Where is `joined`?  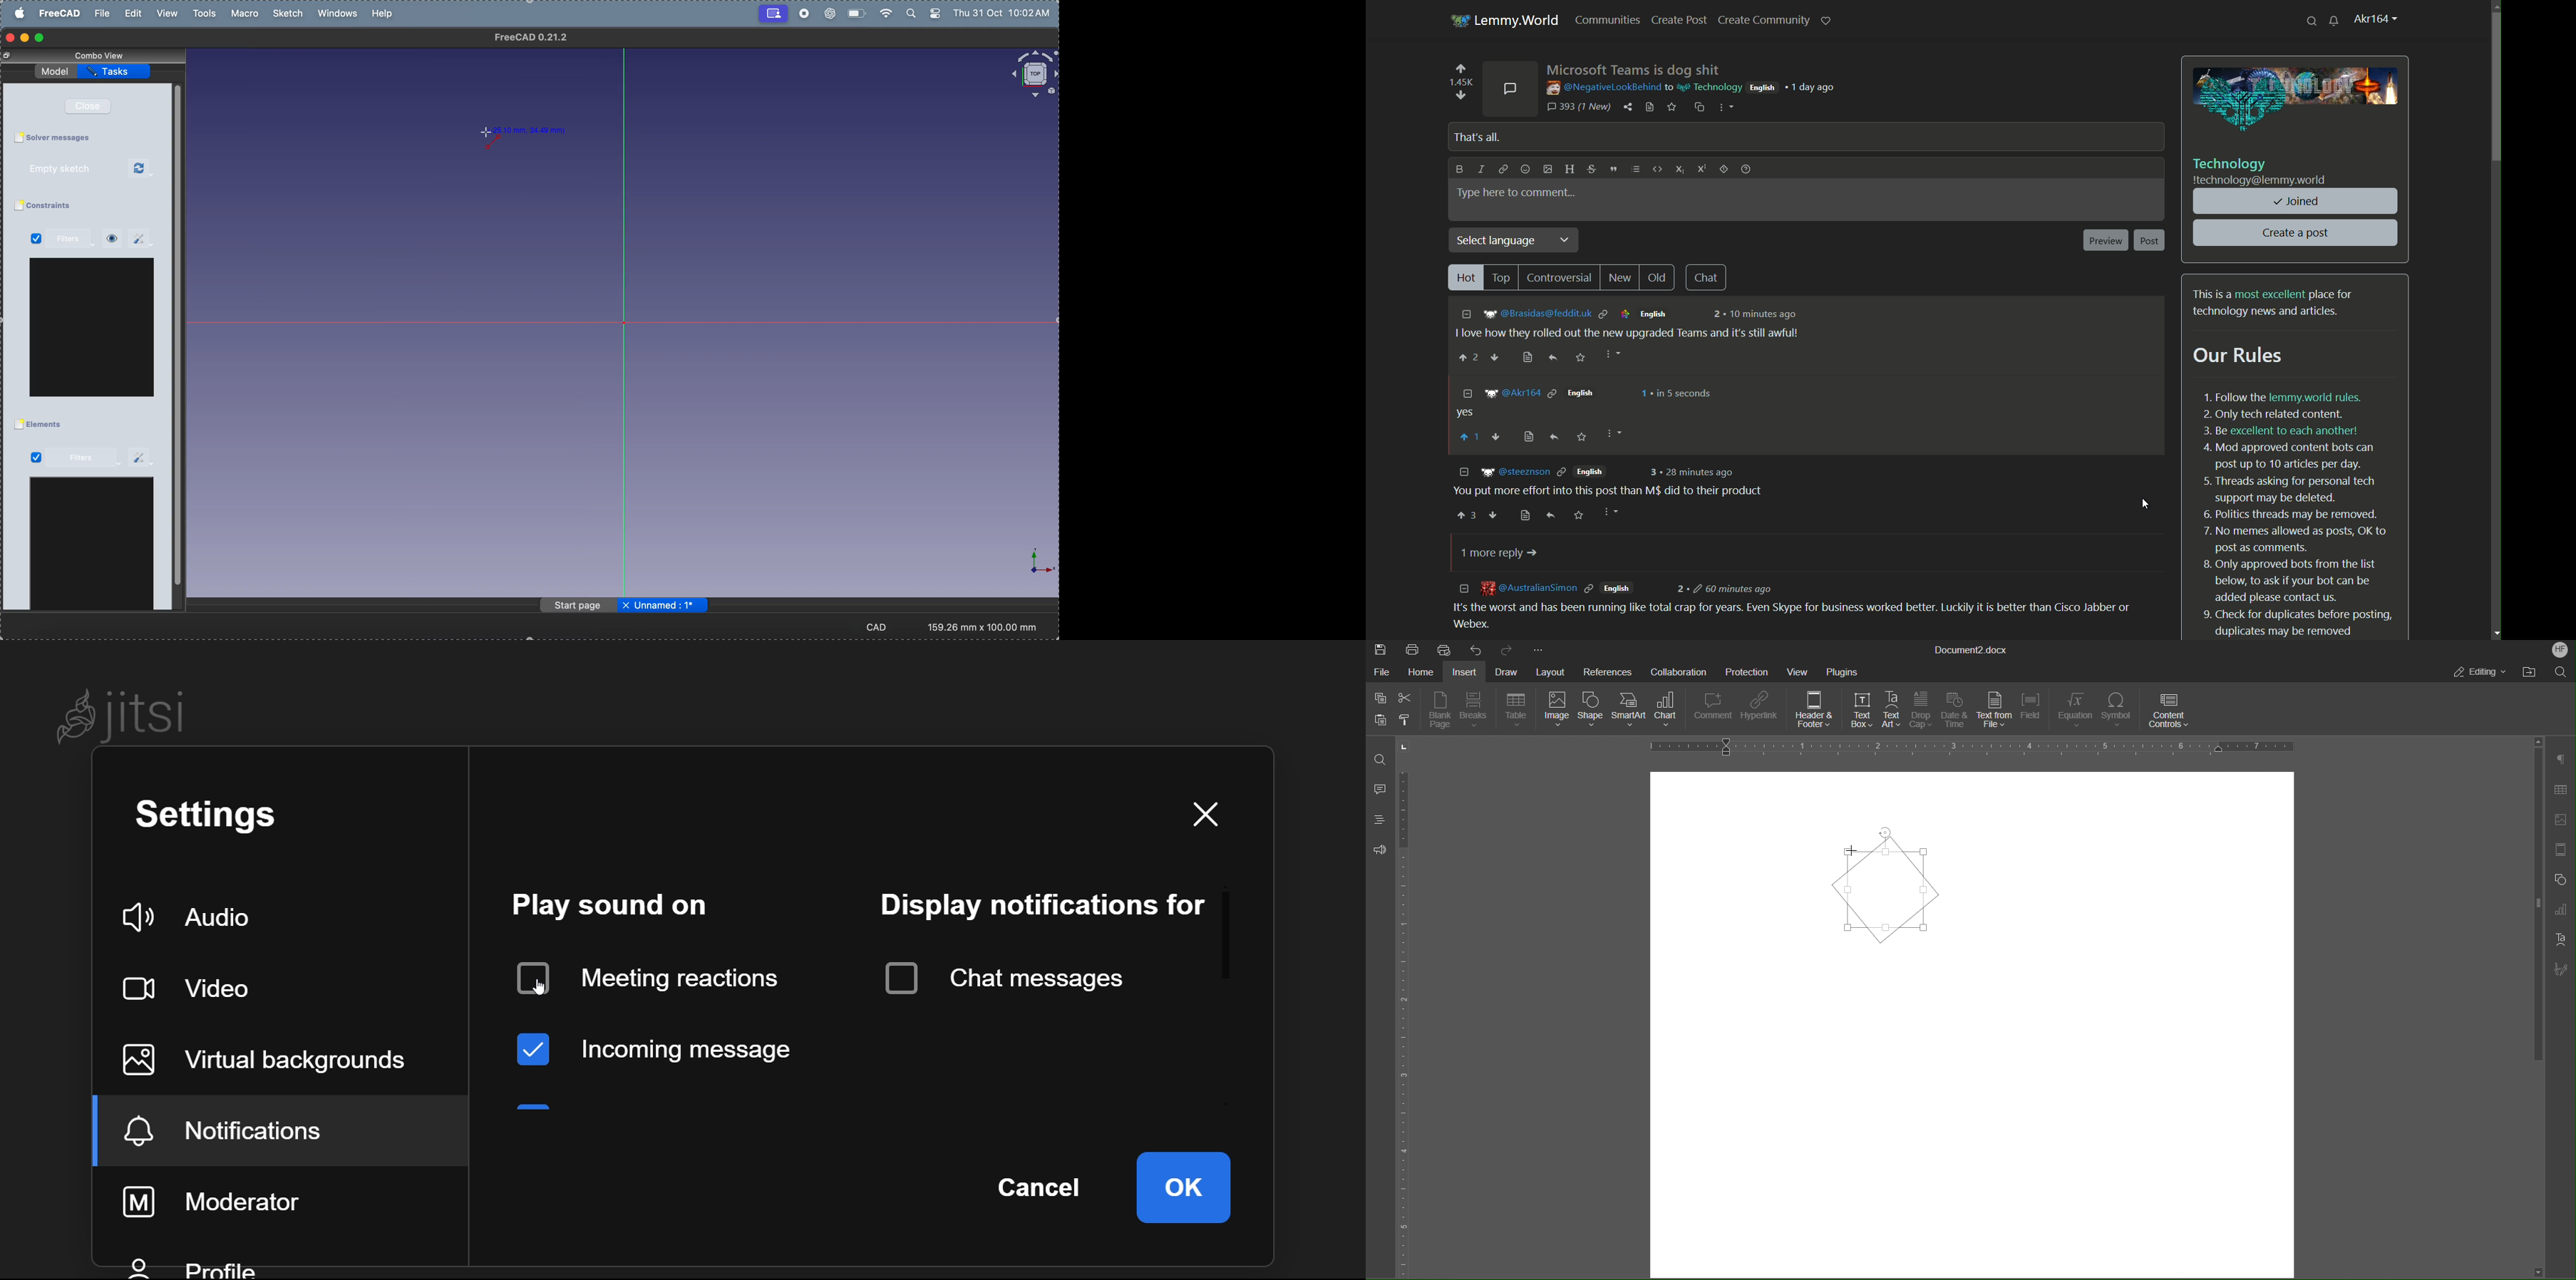 joined is located at coordinates (2297, 201).